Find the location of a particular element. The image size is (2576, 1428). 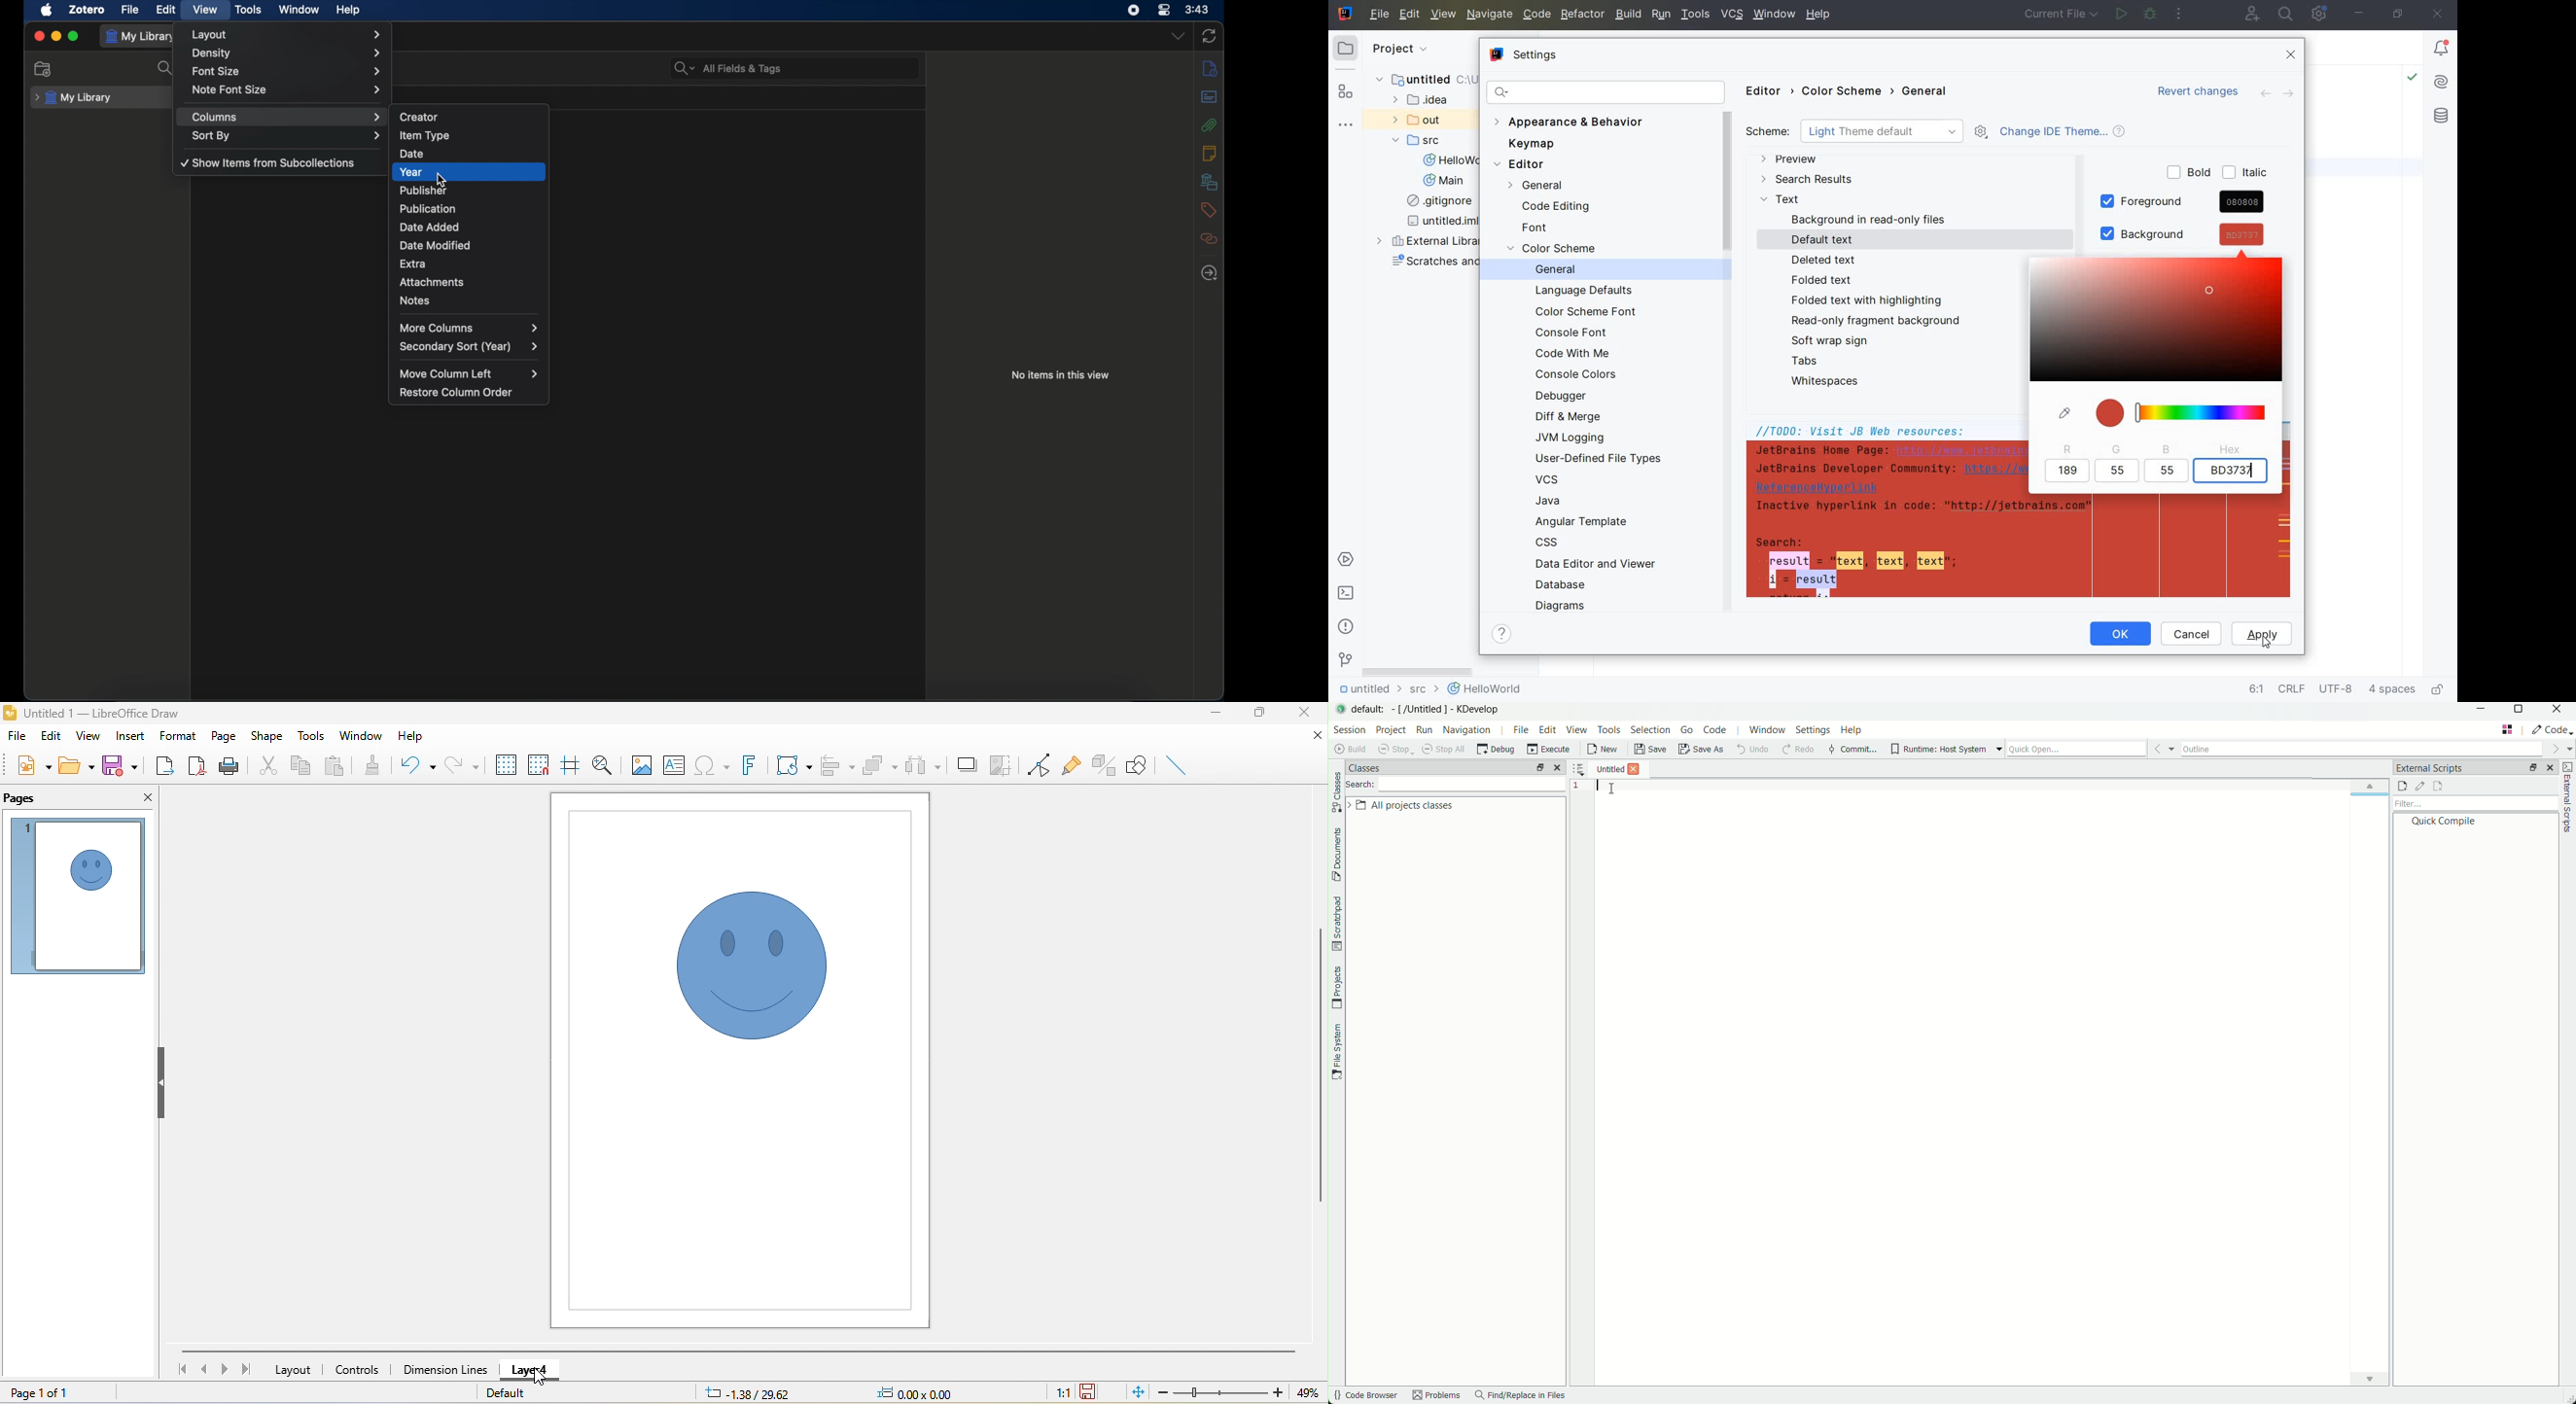

layer 4 is located at coordinates (536, 1370).